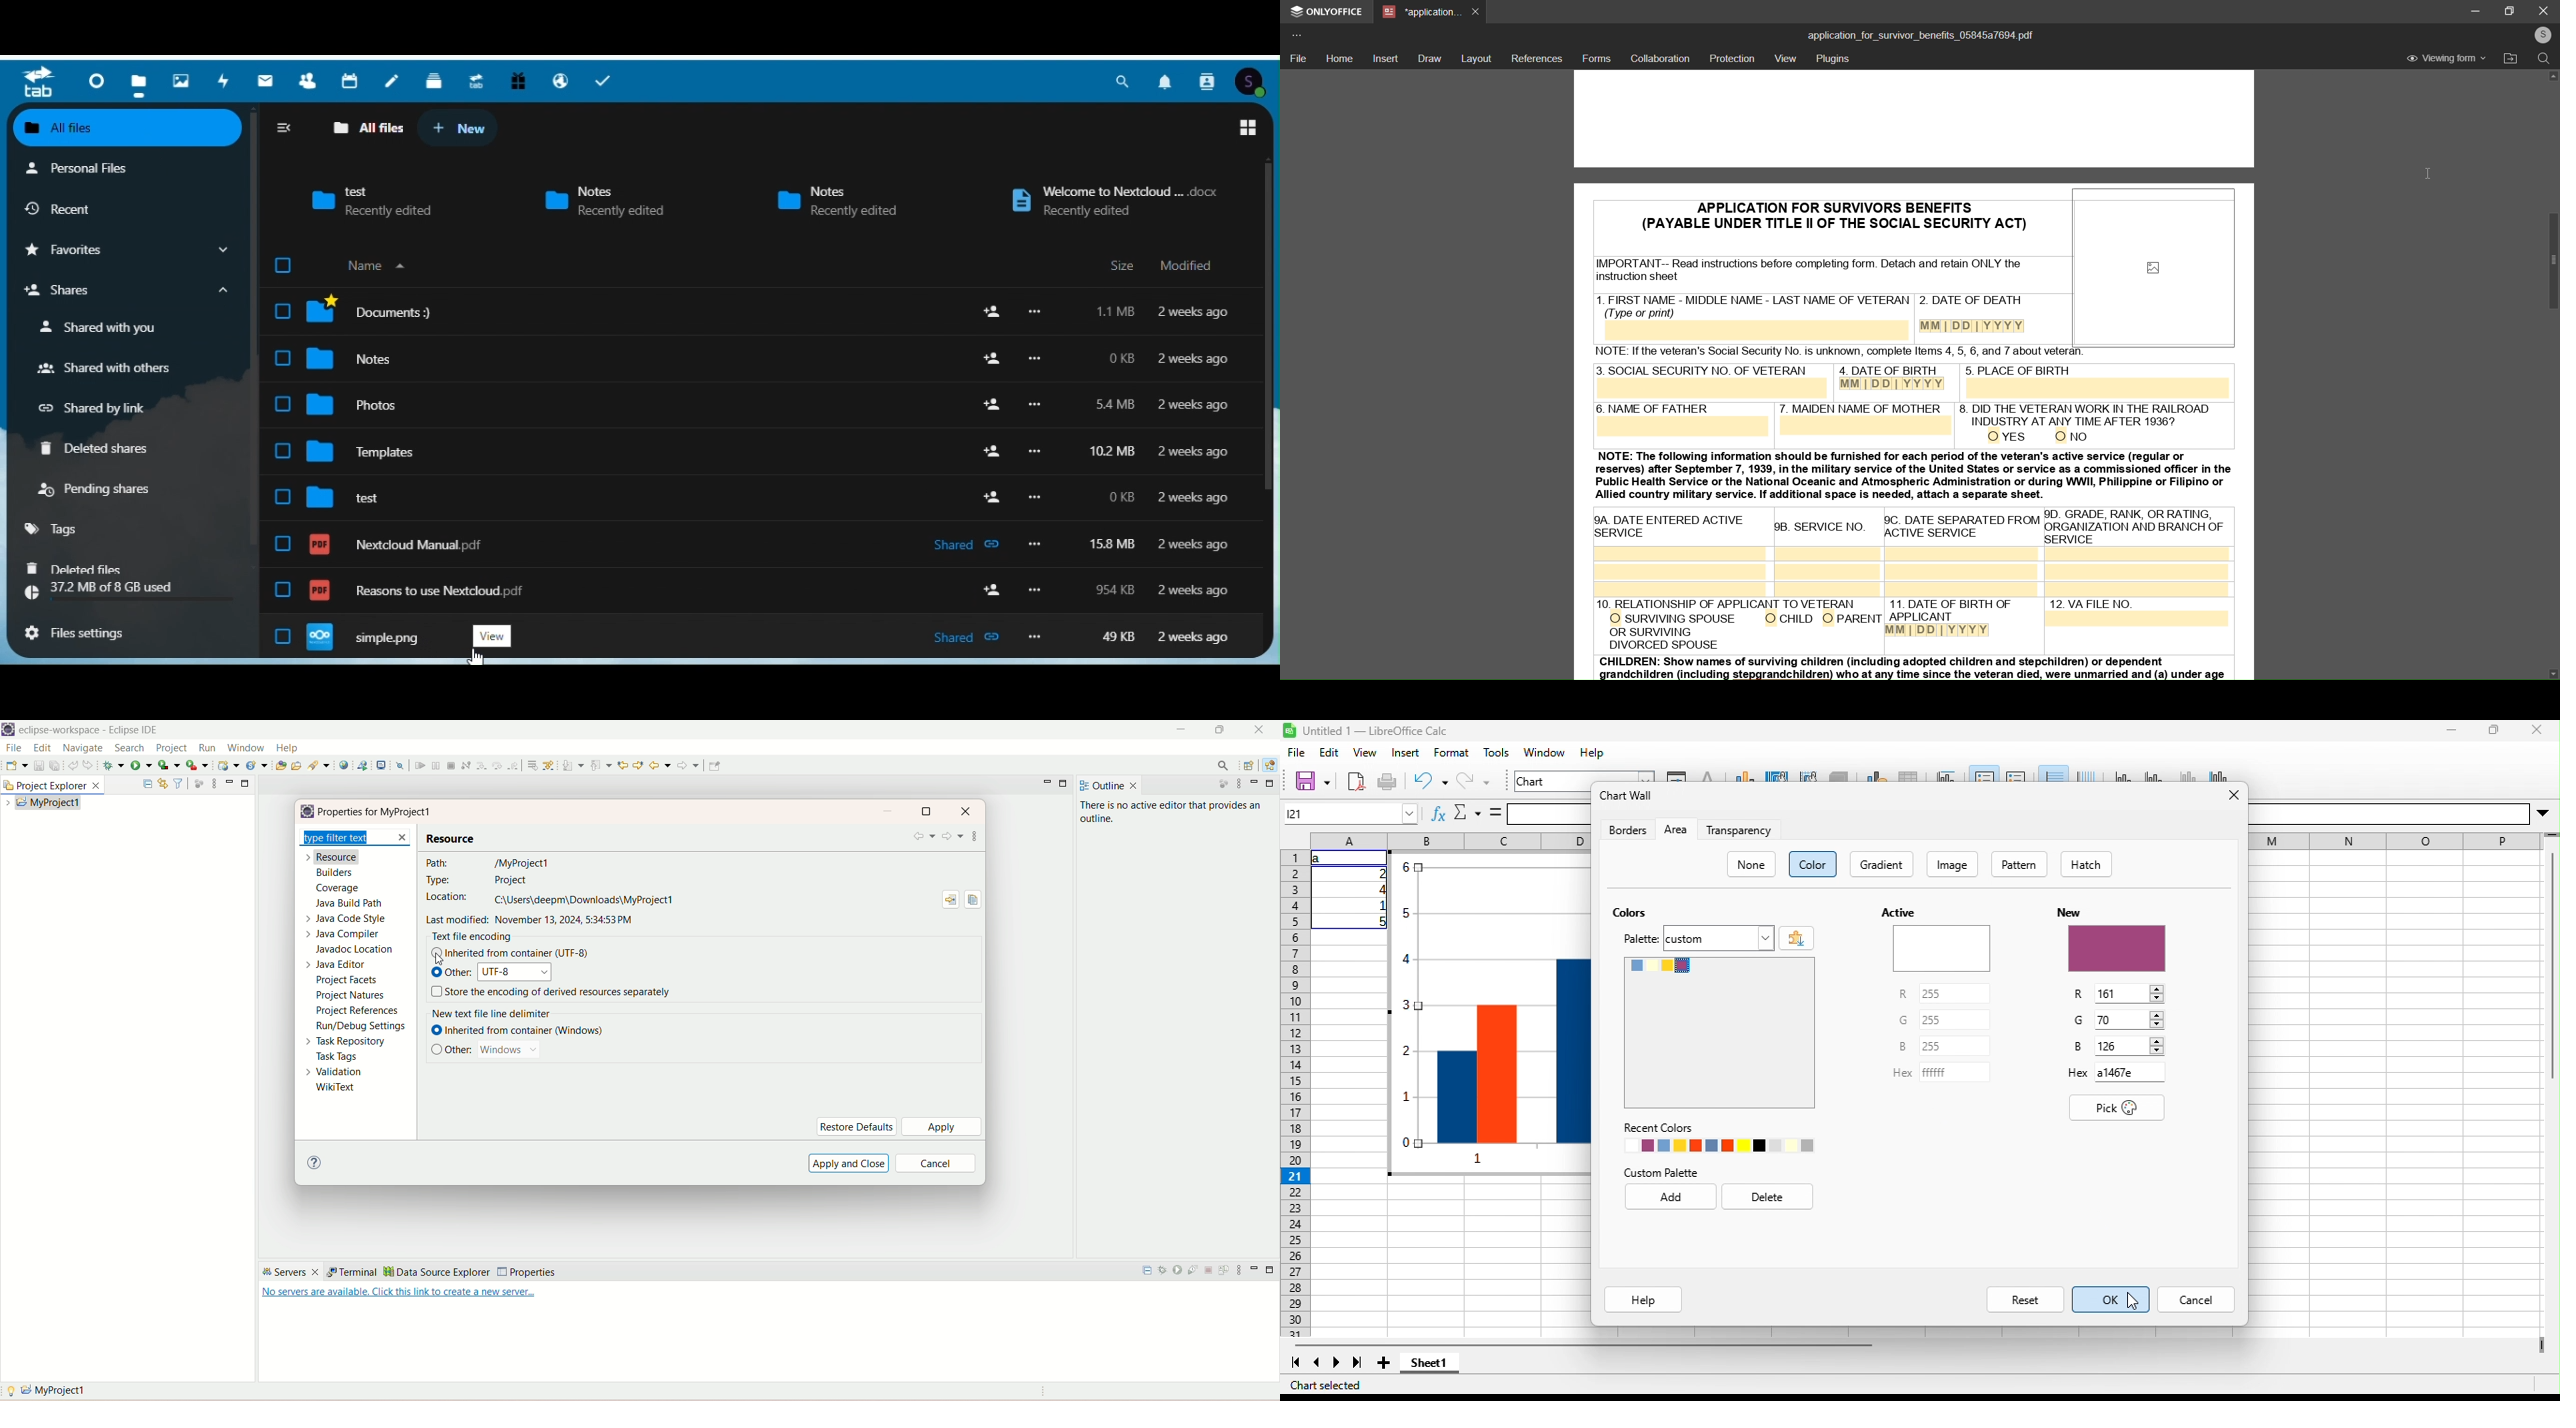 The width and height of the screenshot is (2576, 1428). I want to click on Recent, so click(86, 206).